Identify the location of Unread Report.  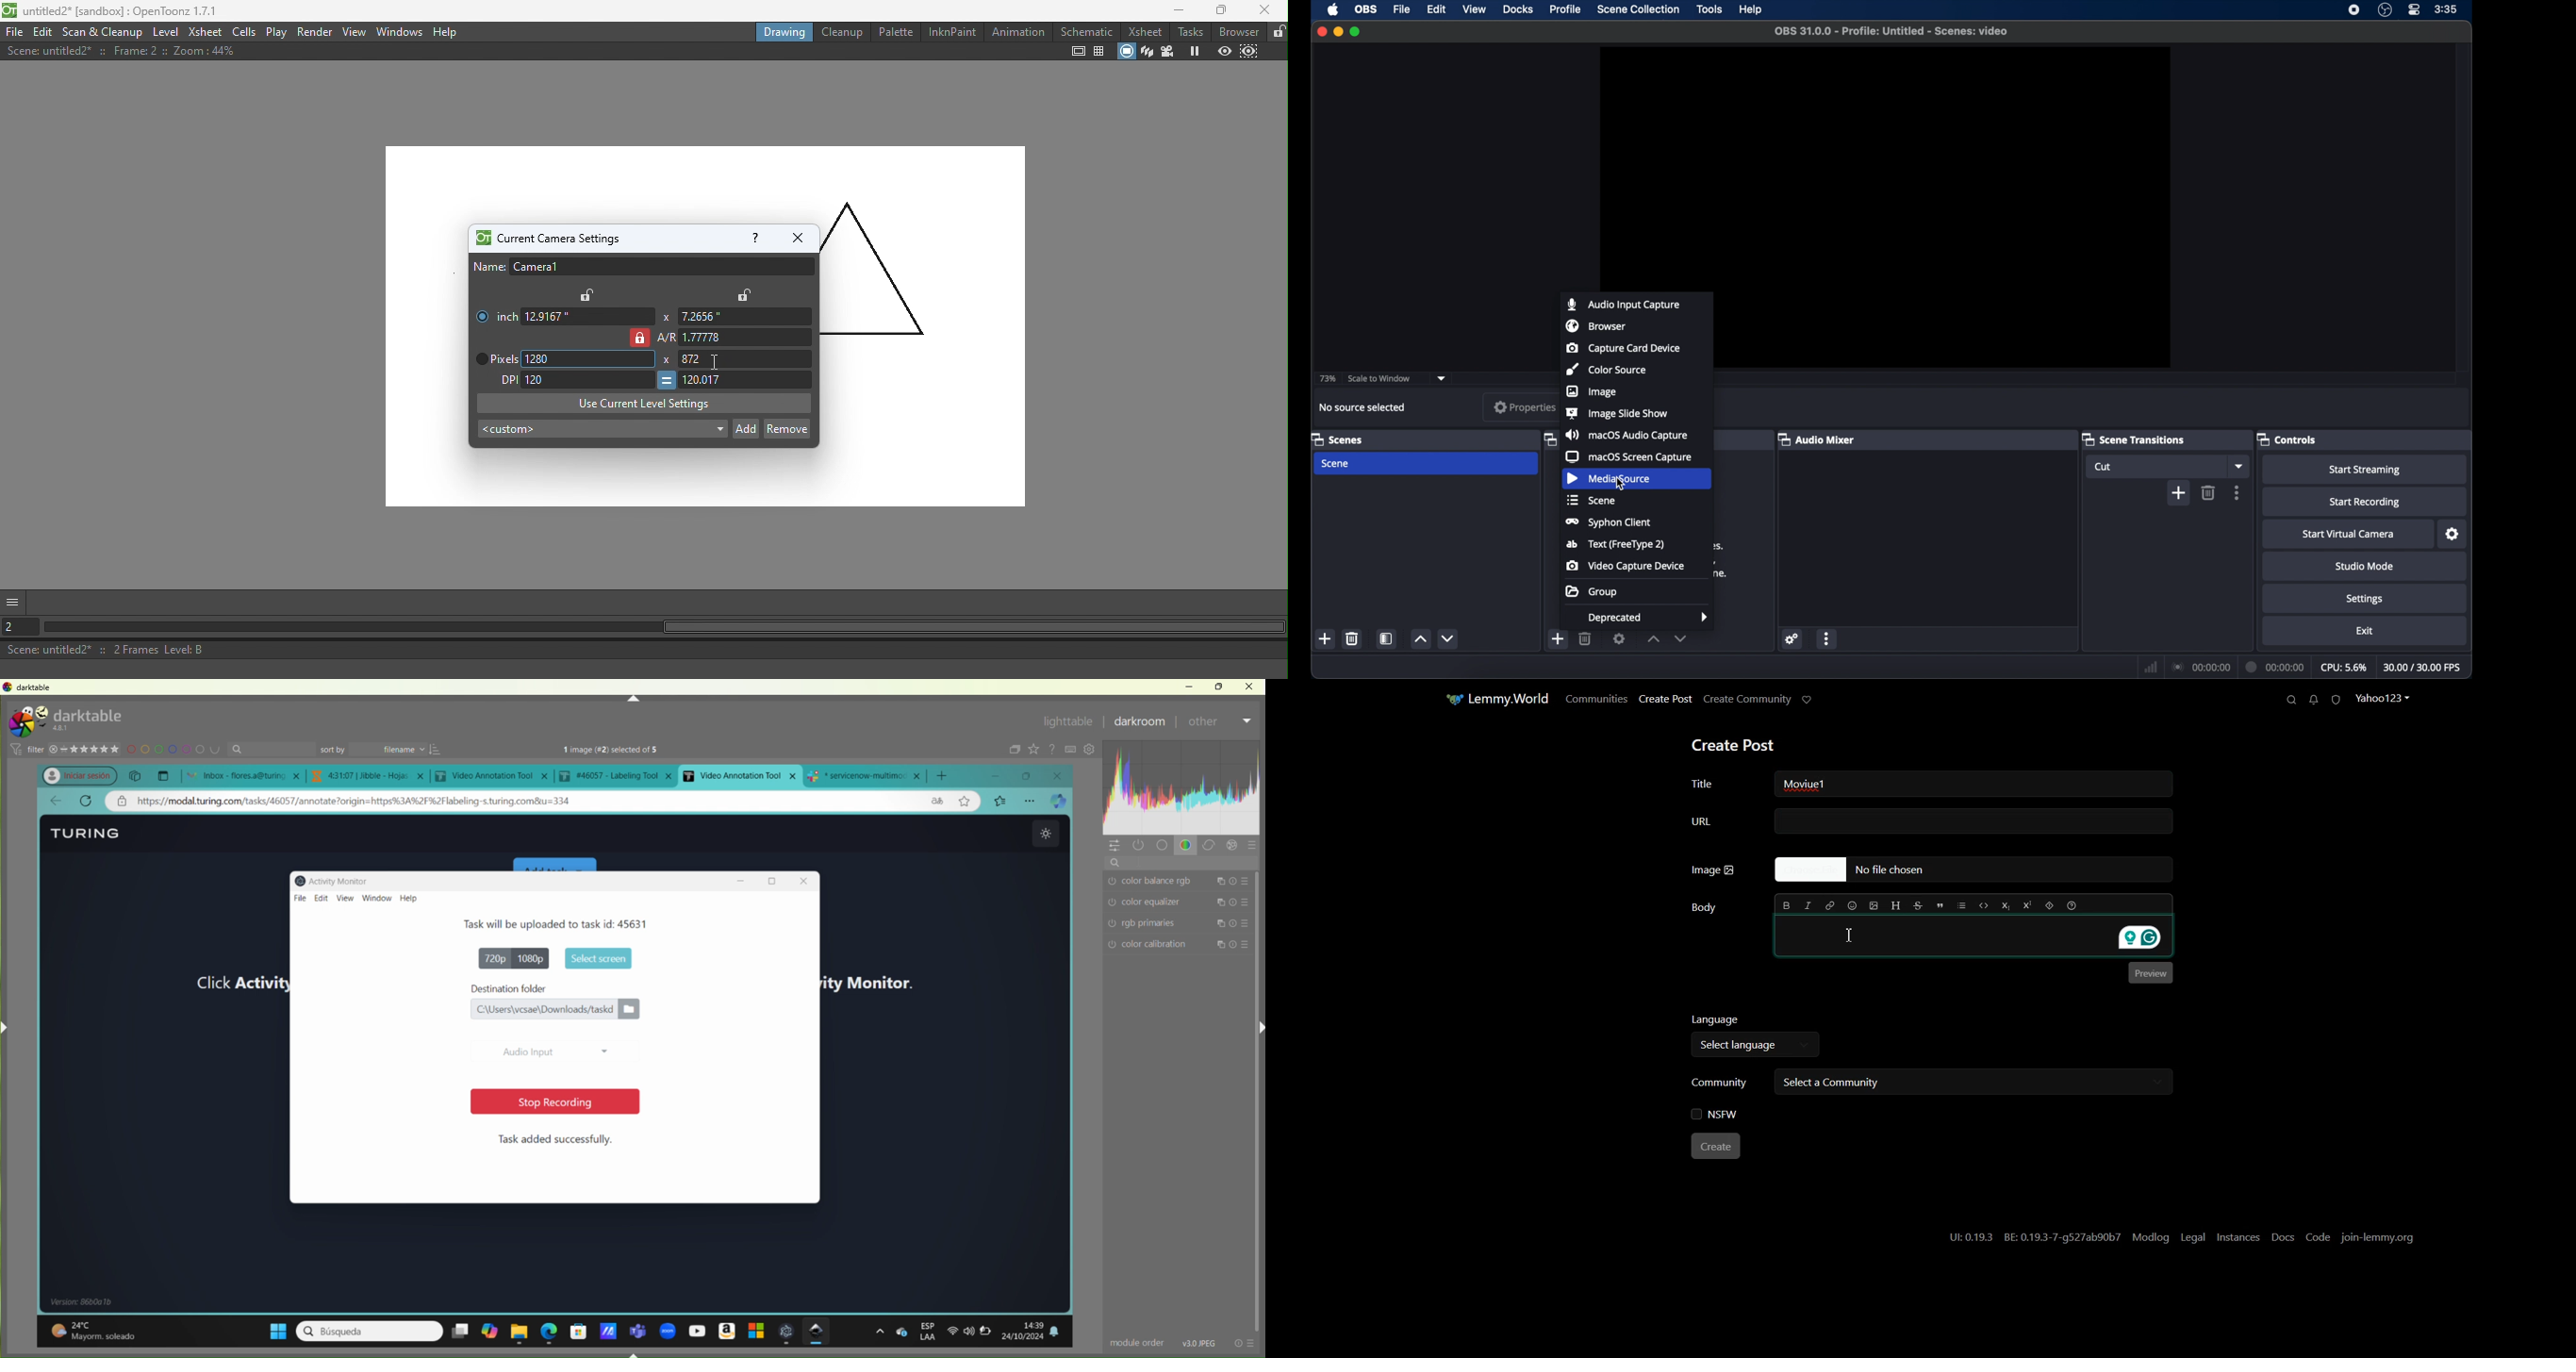
(2339, 699).